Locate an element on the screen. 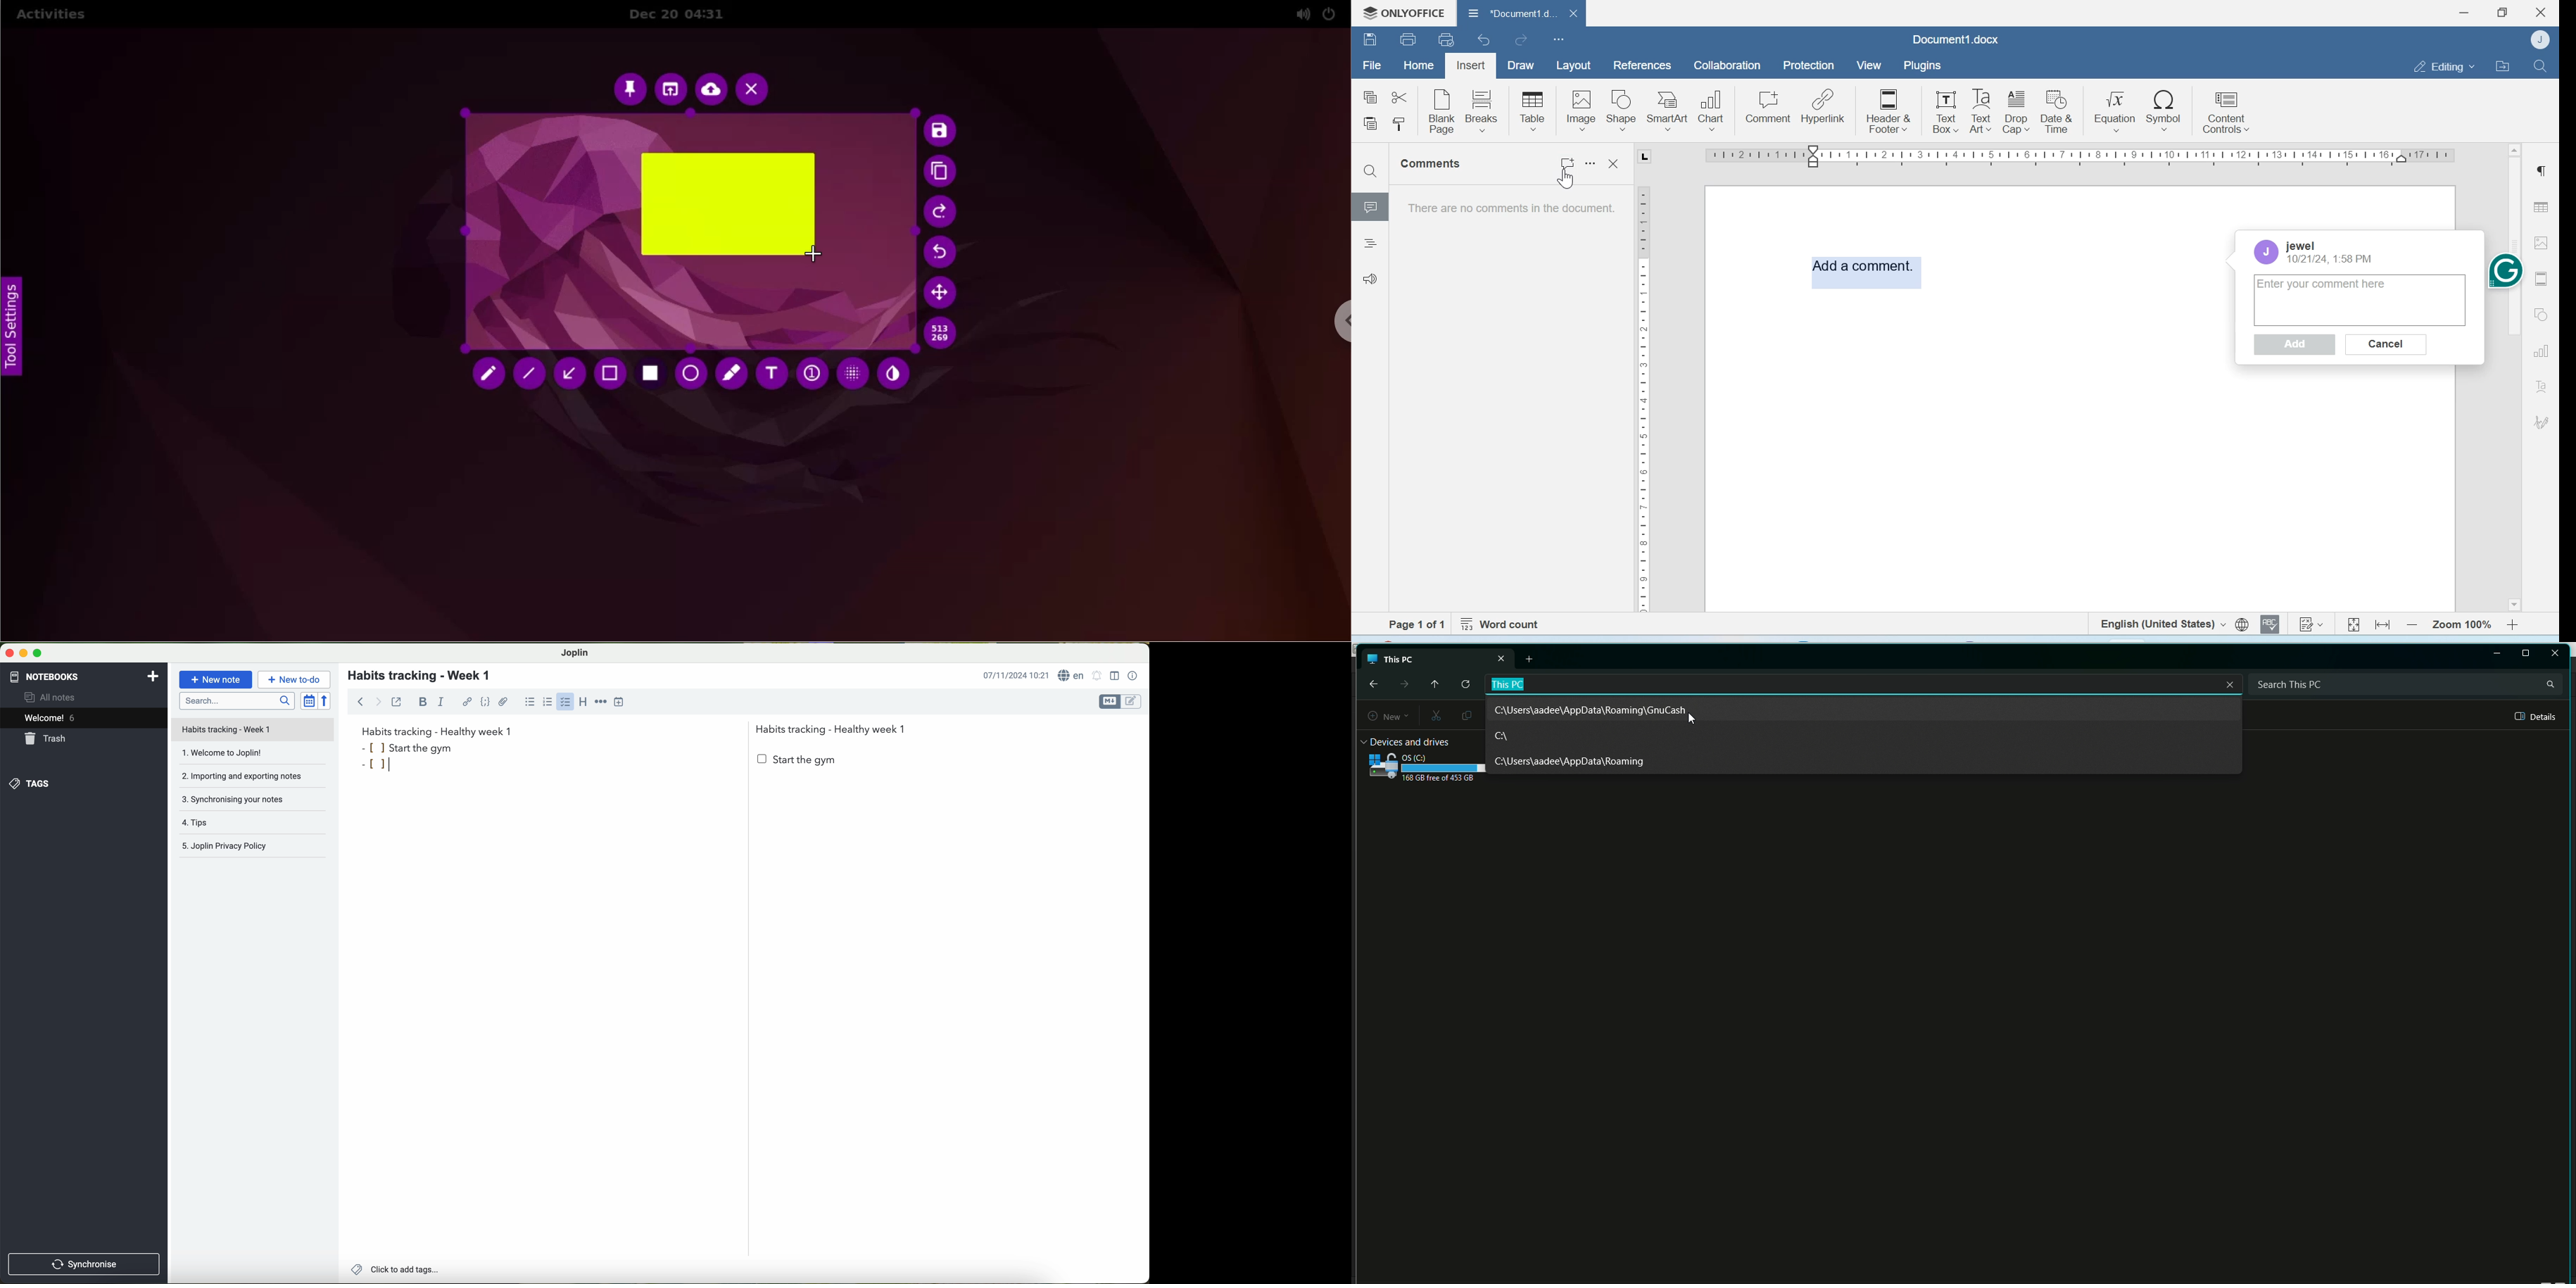 The width and height of the screenshot is (2576, 1288). This PC is located at coordinates (1437, 657).